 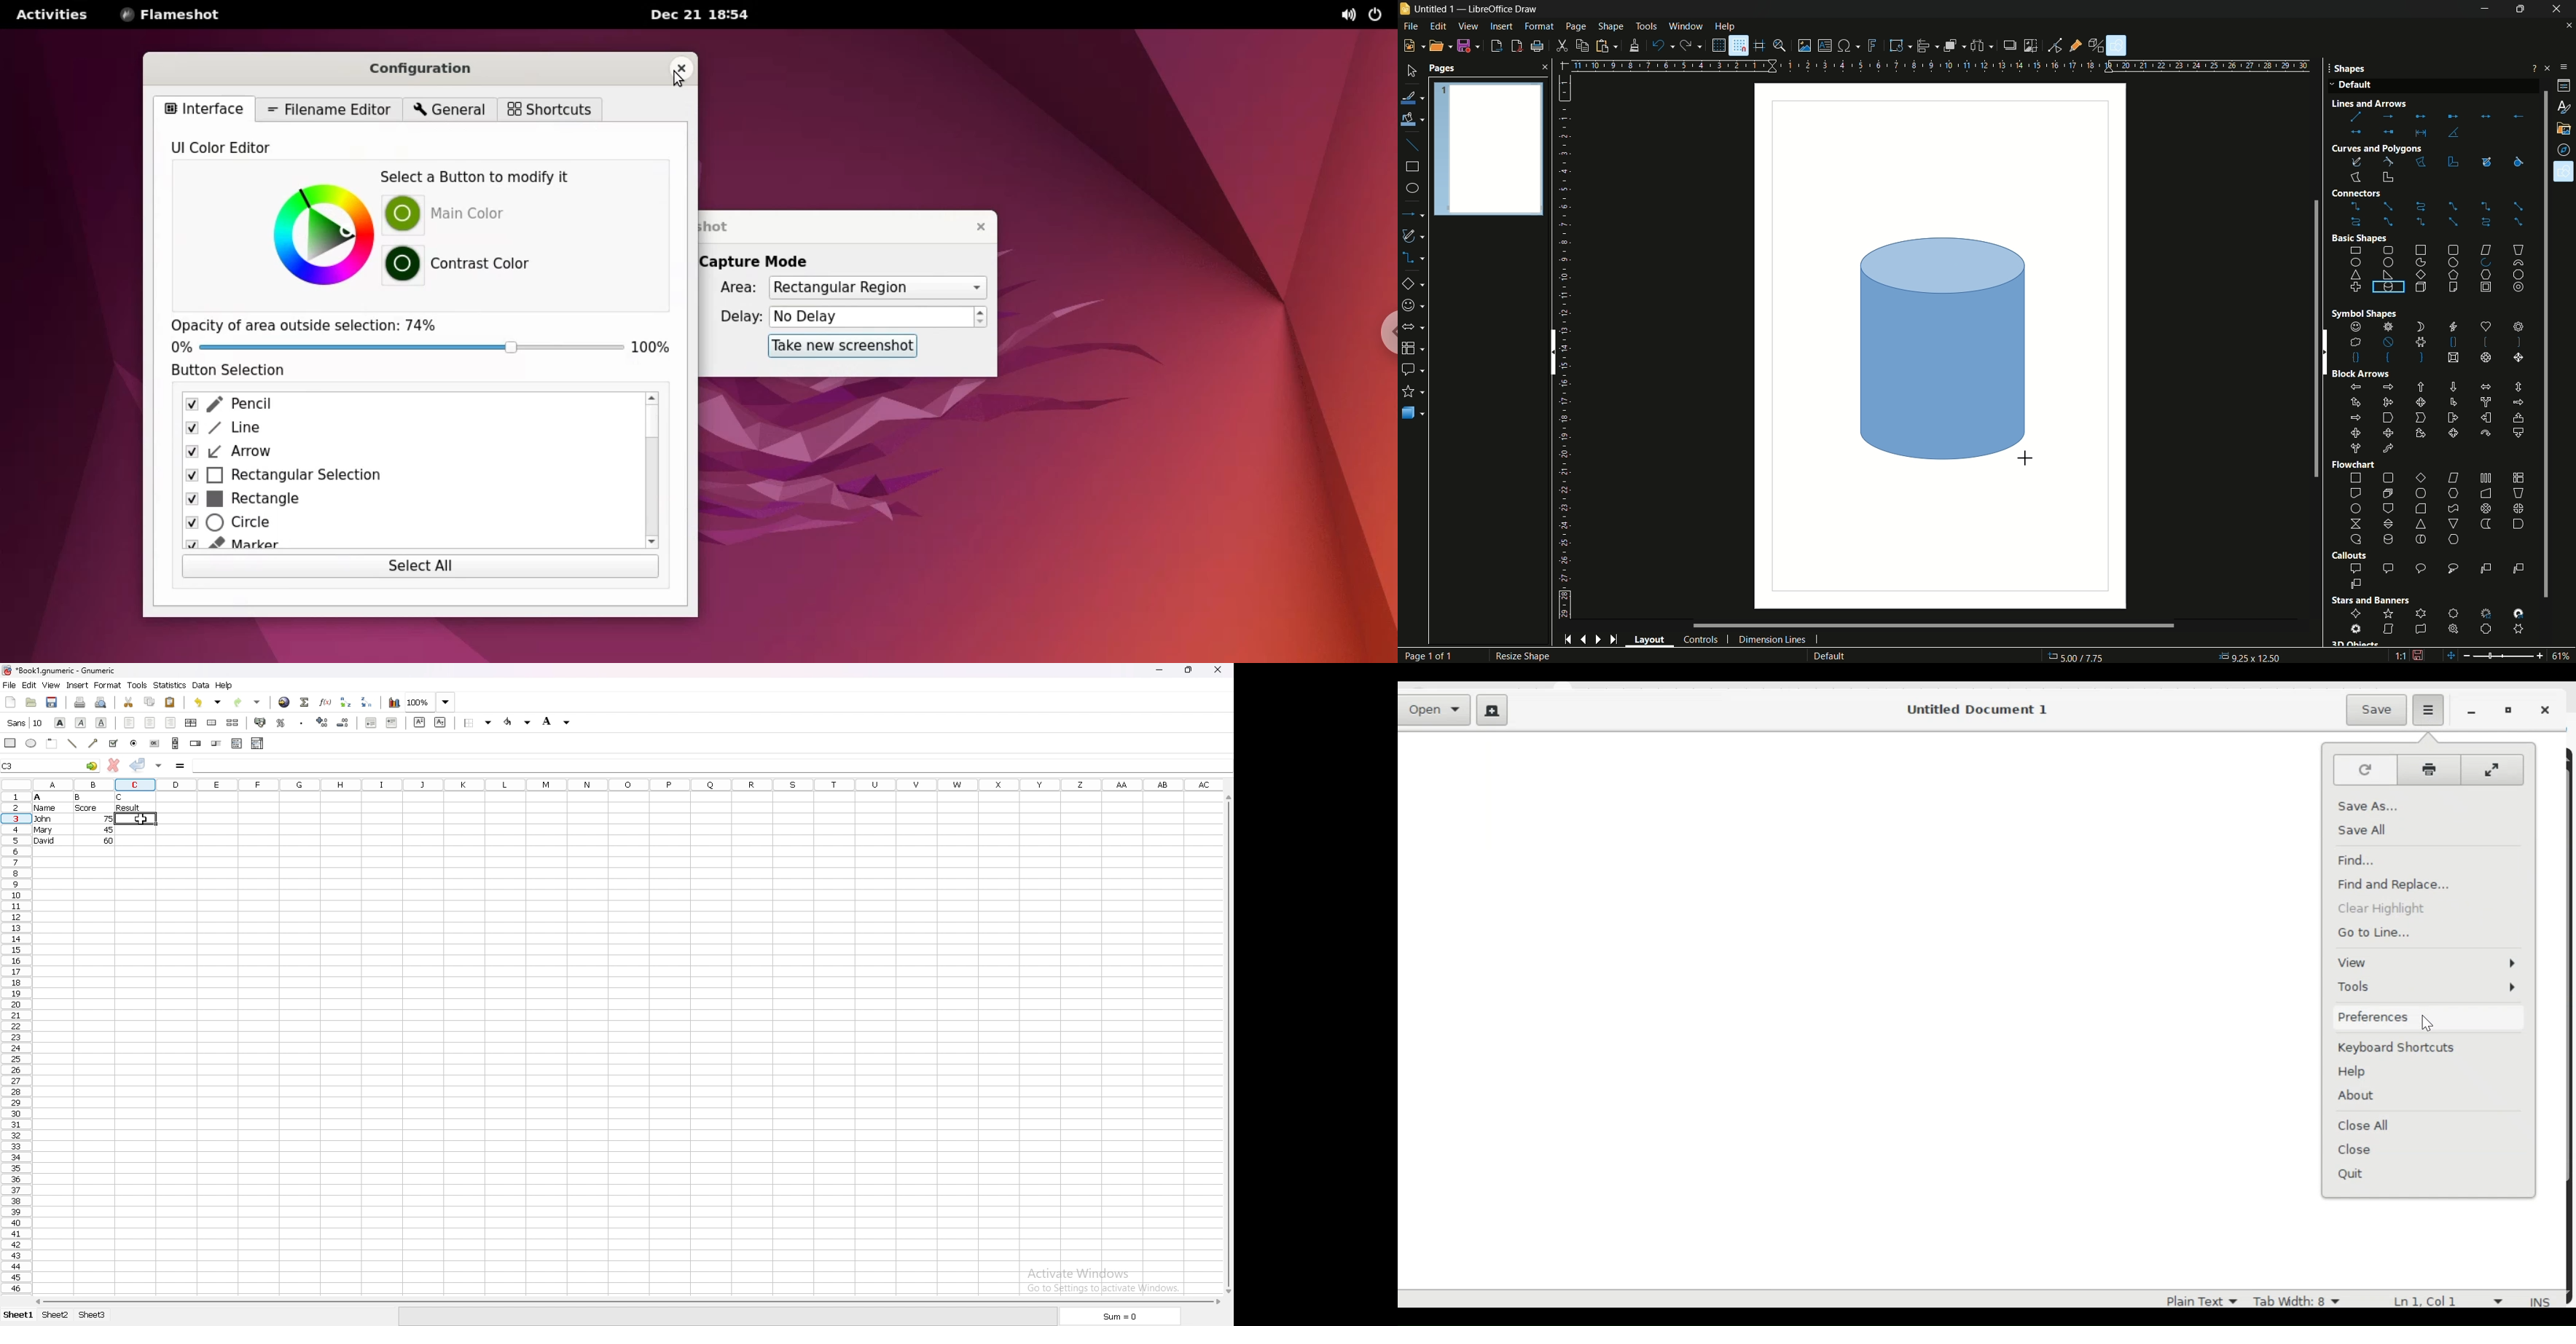 I want to click on app name, so click(x=1502, y=9).